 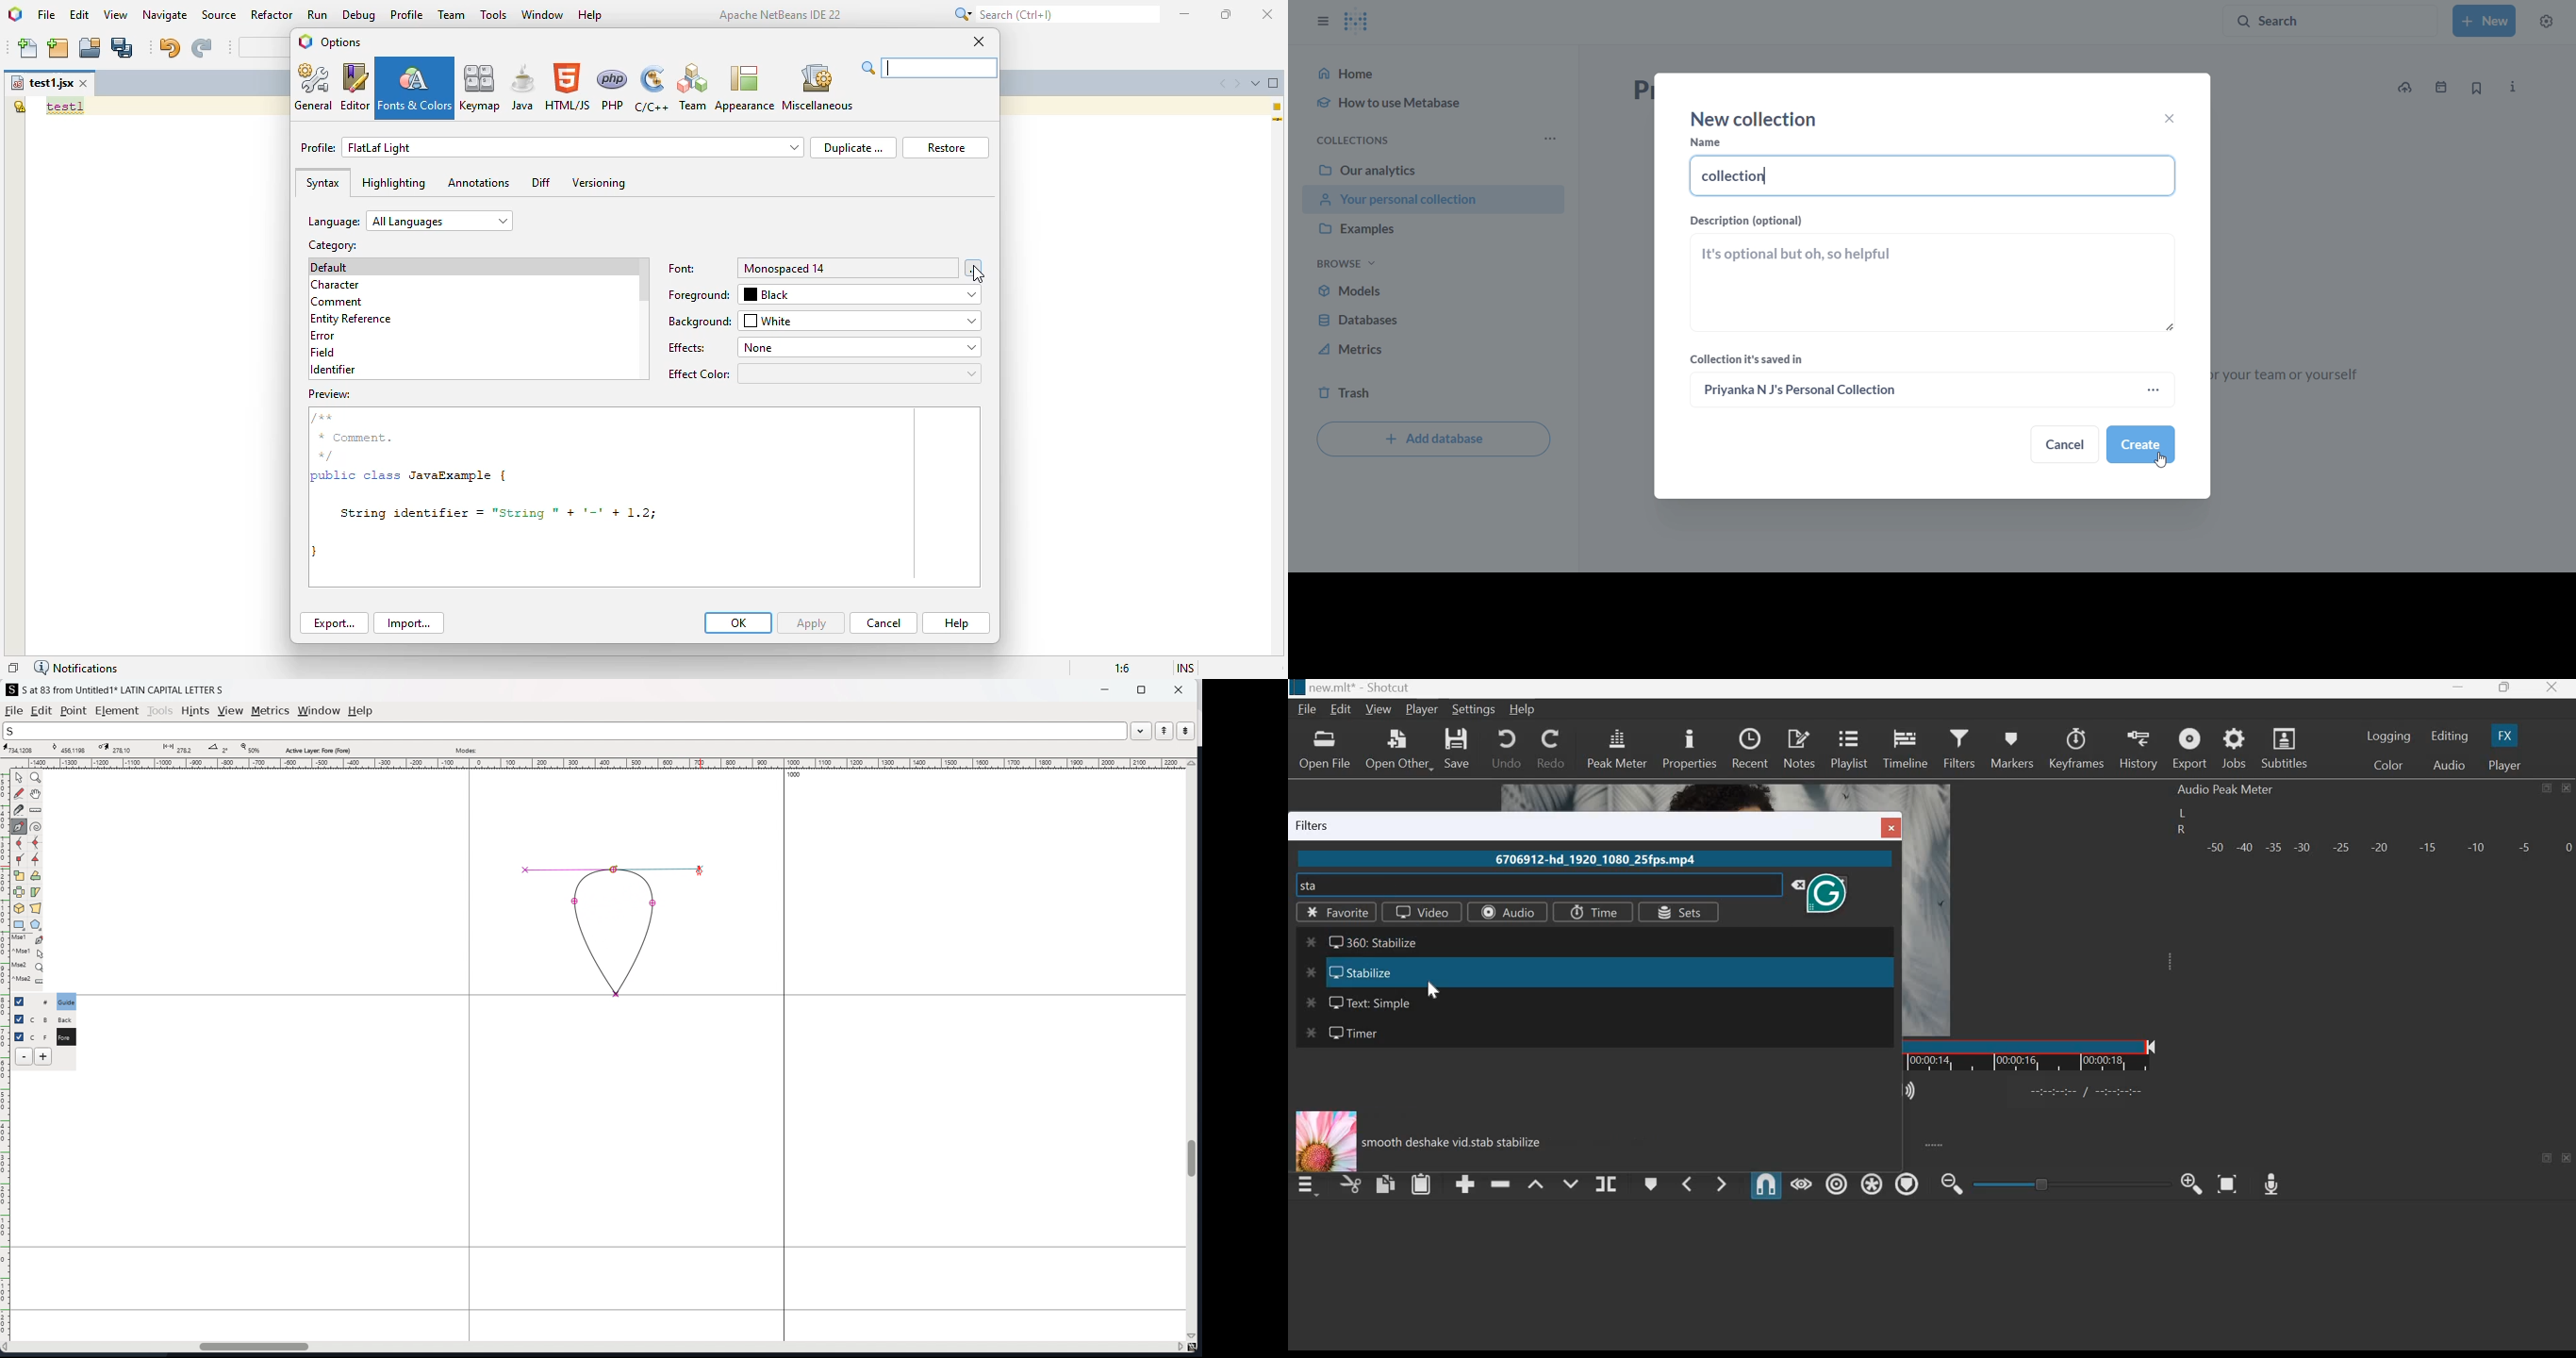 I want to click on Ripple Markers, so click(x=1907, y=1184).